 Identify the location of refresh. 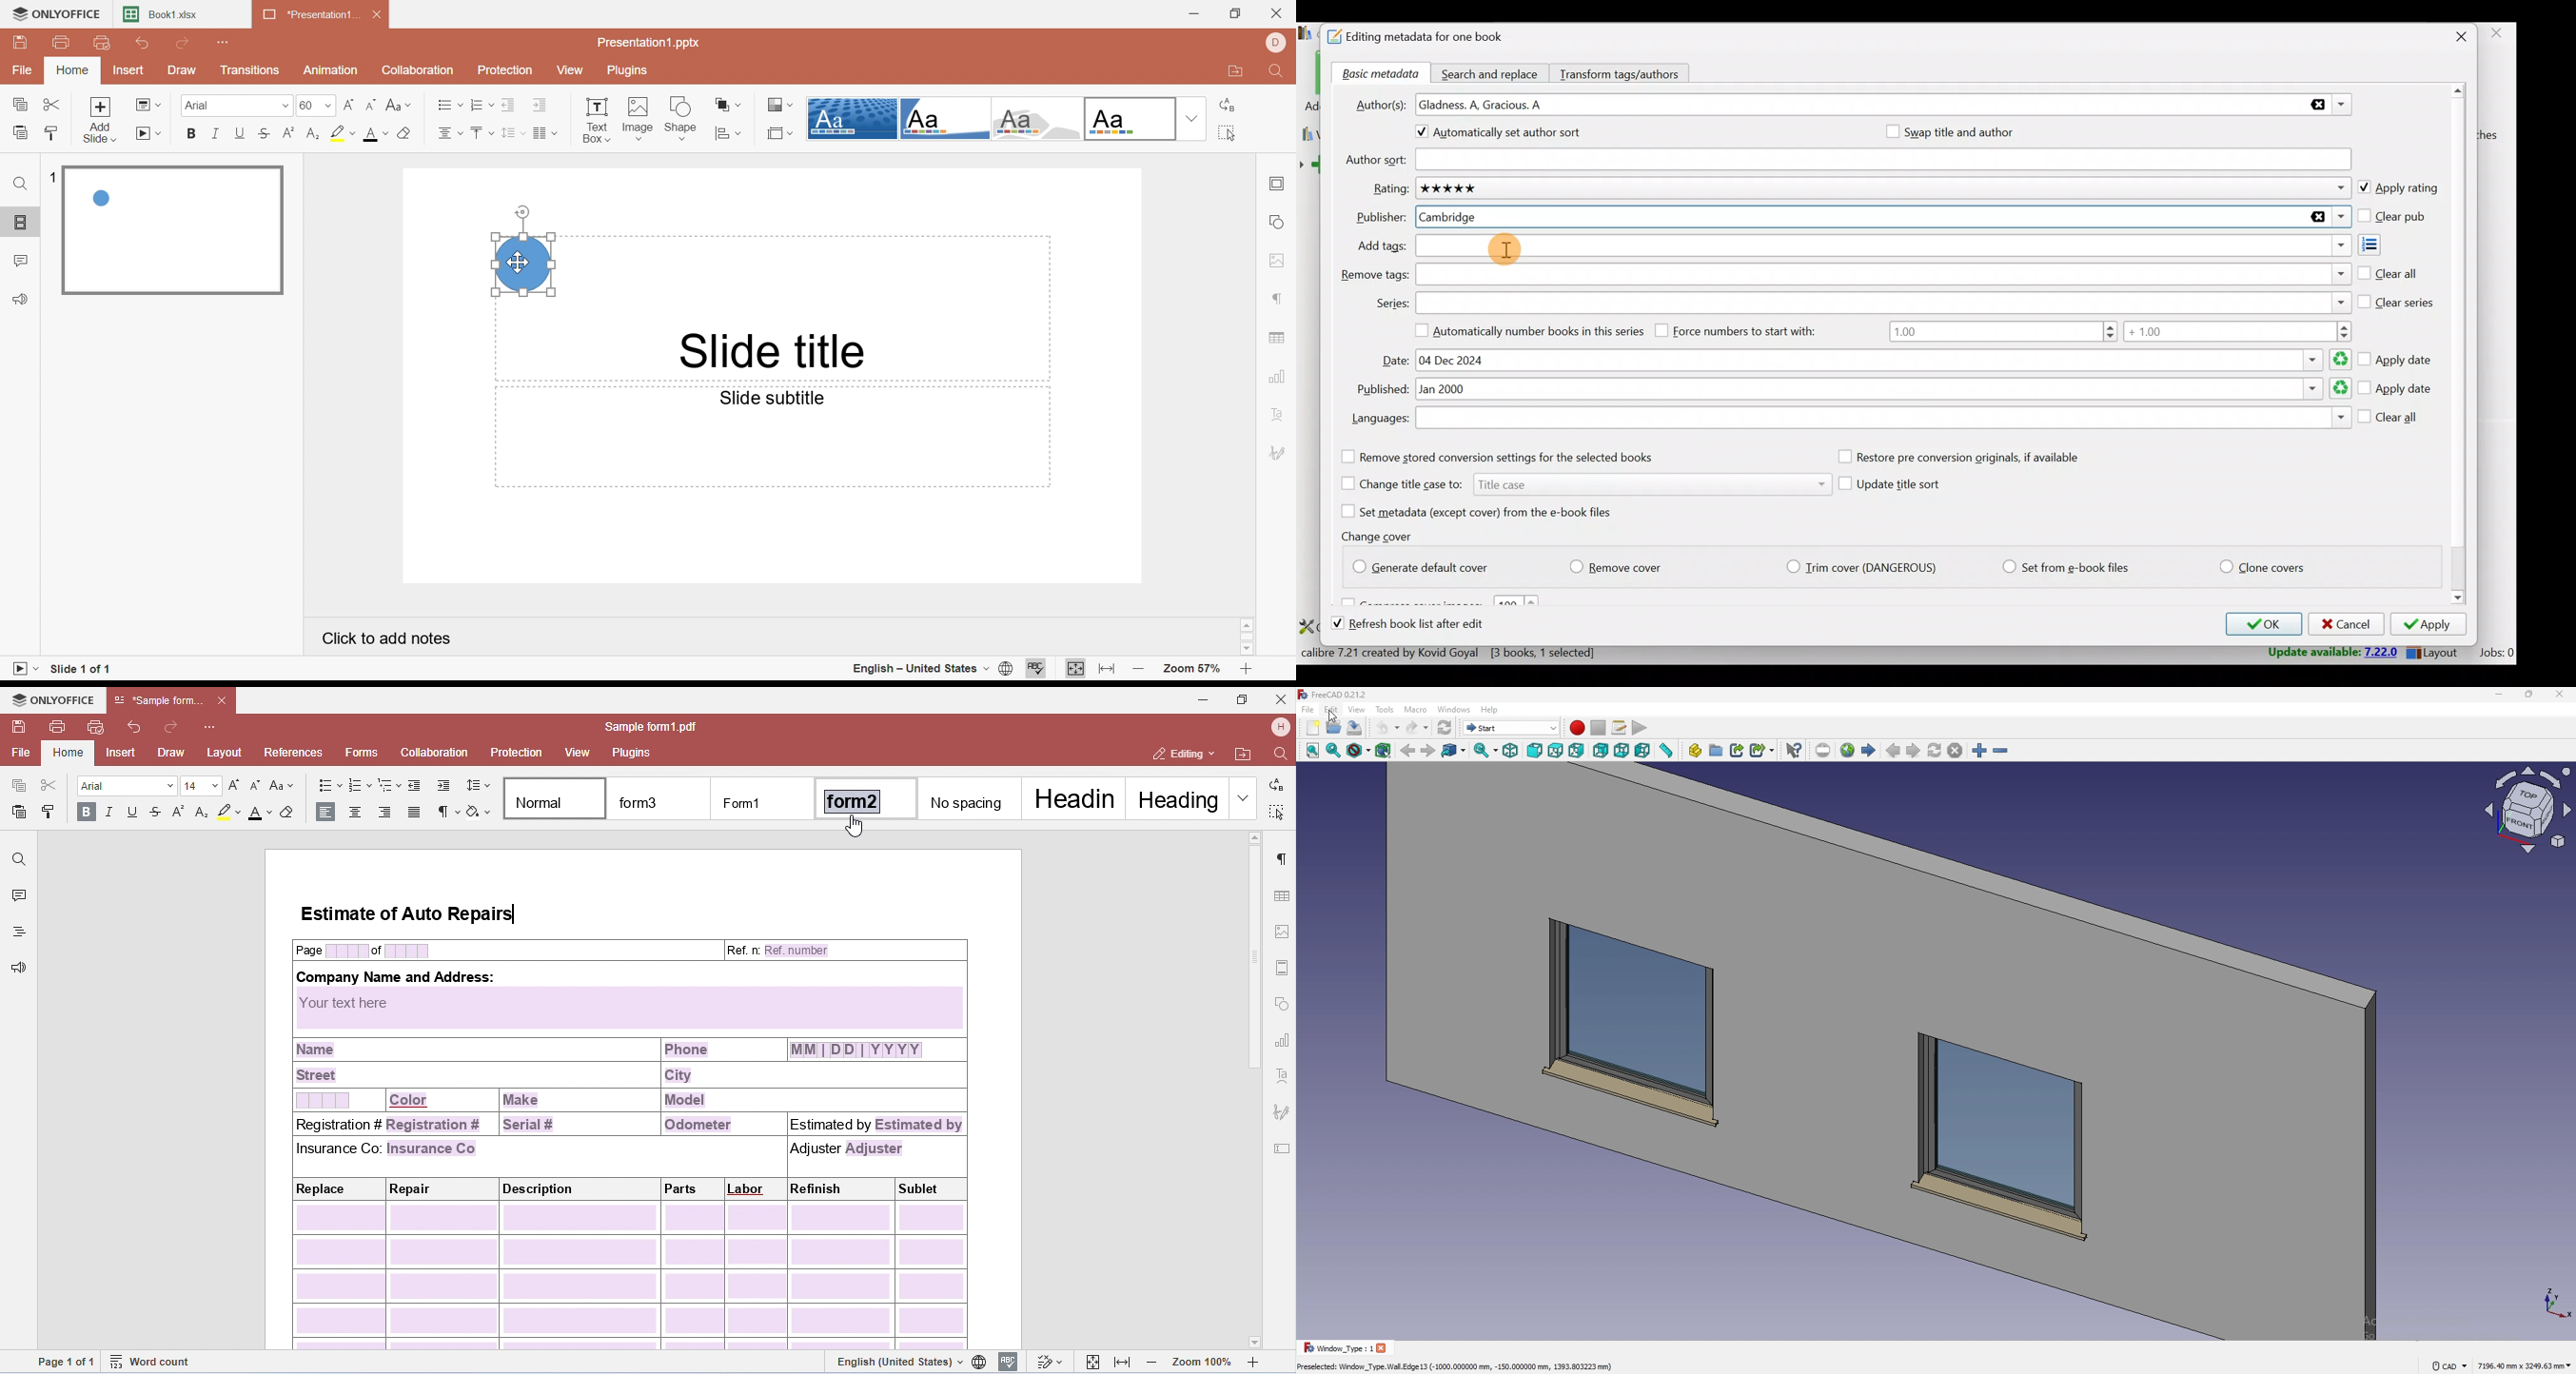
(1445, 728).